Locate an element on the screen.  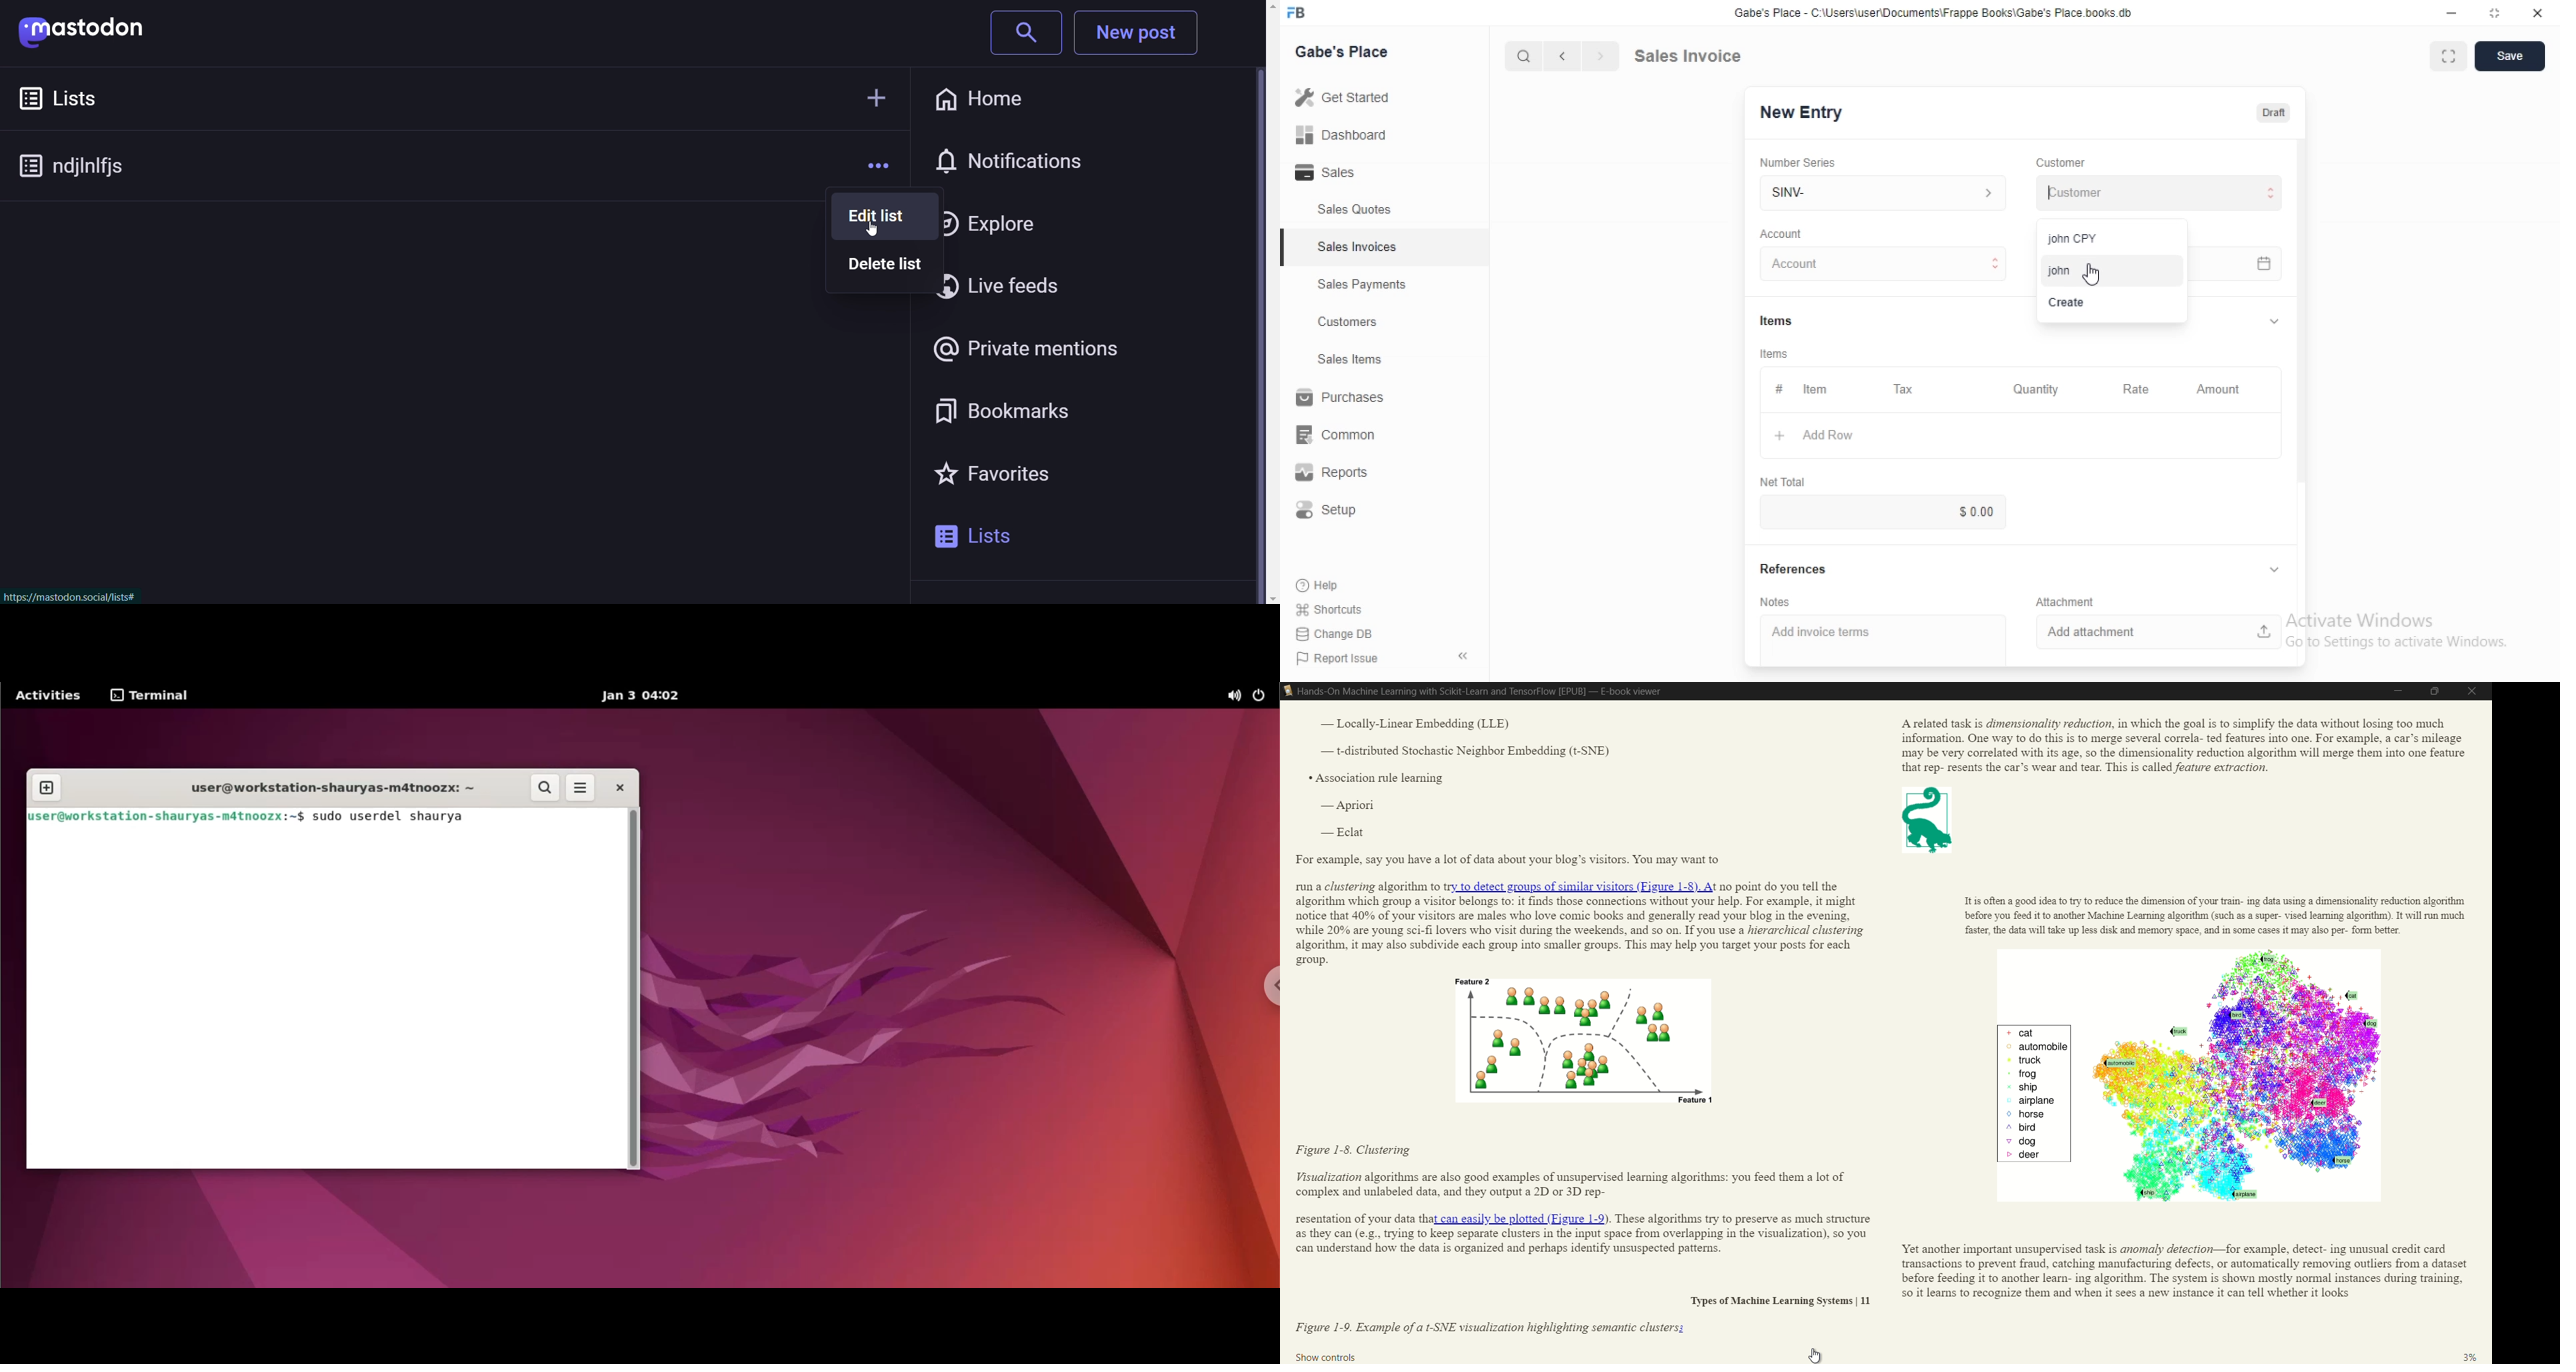
‘Quantity is located at coordinates (2035, 389).